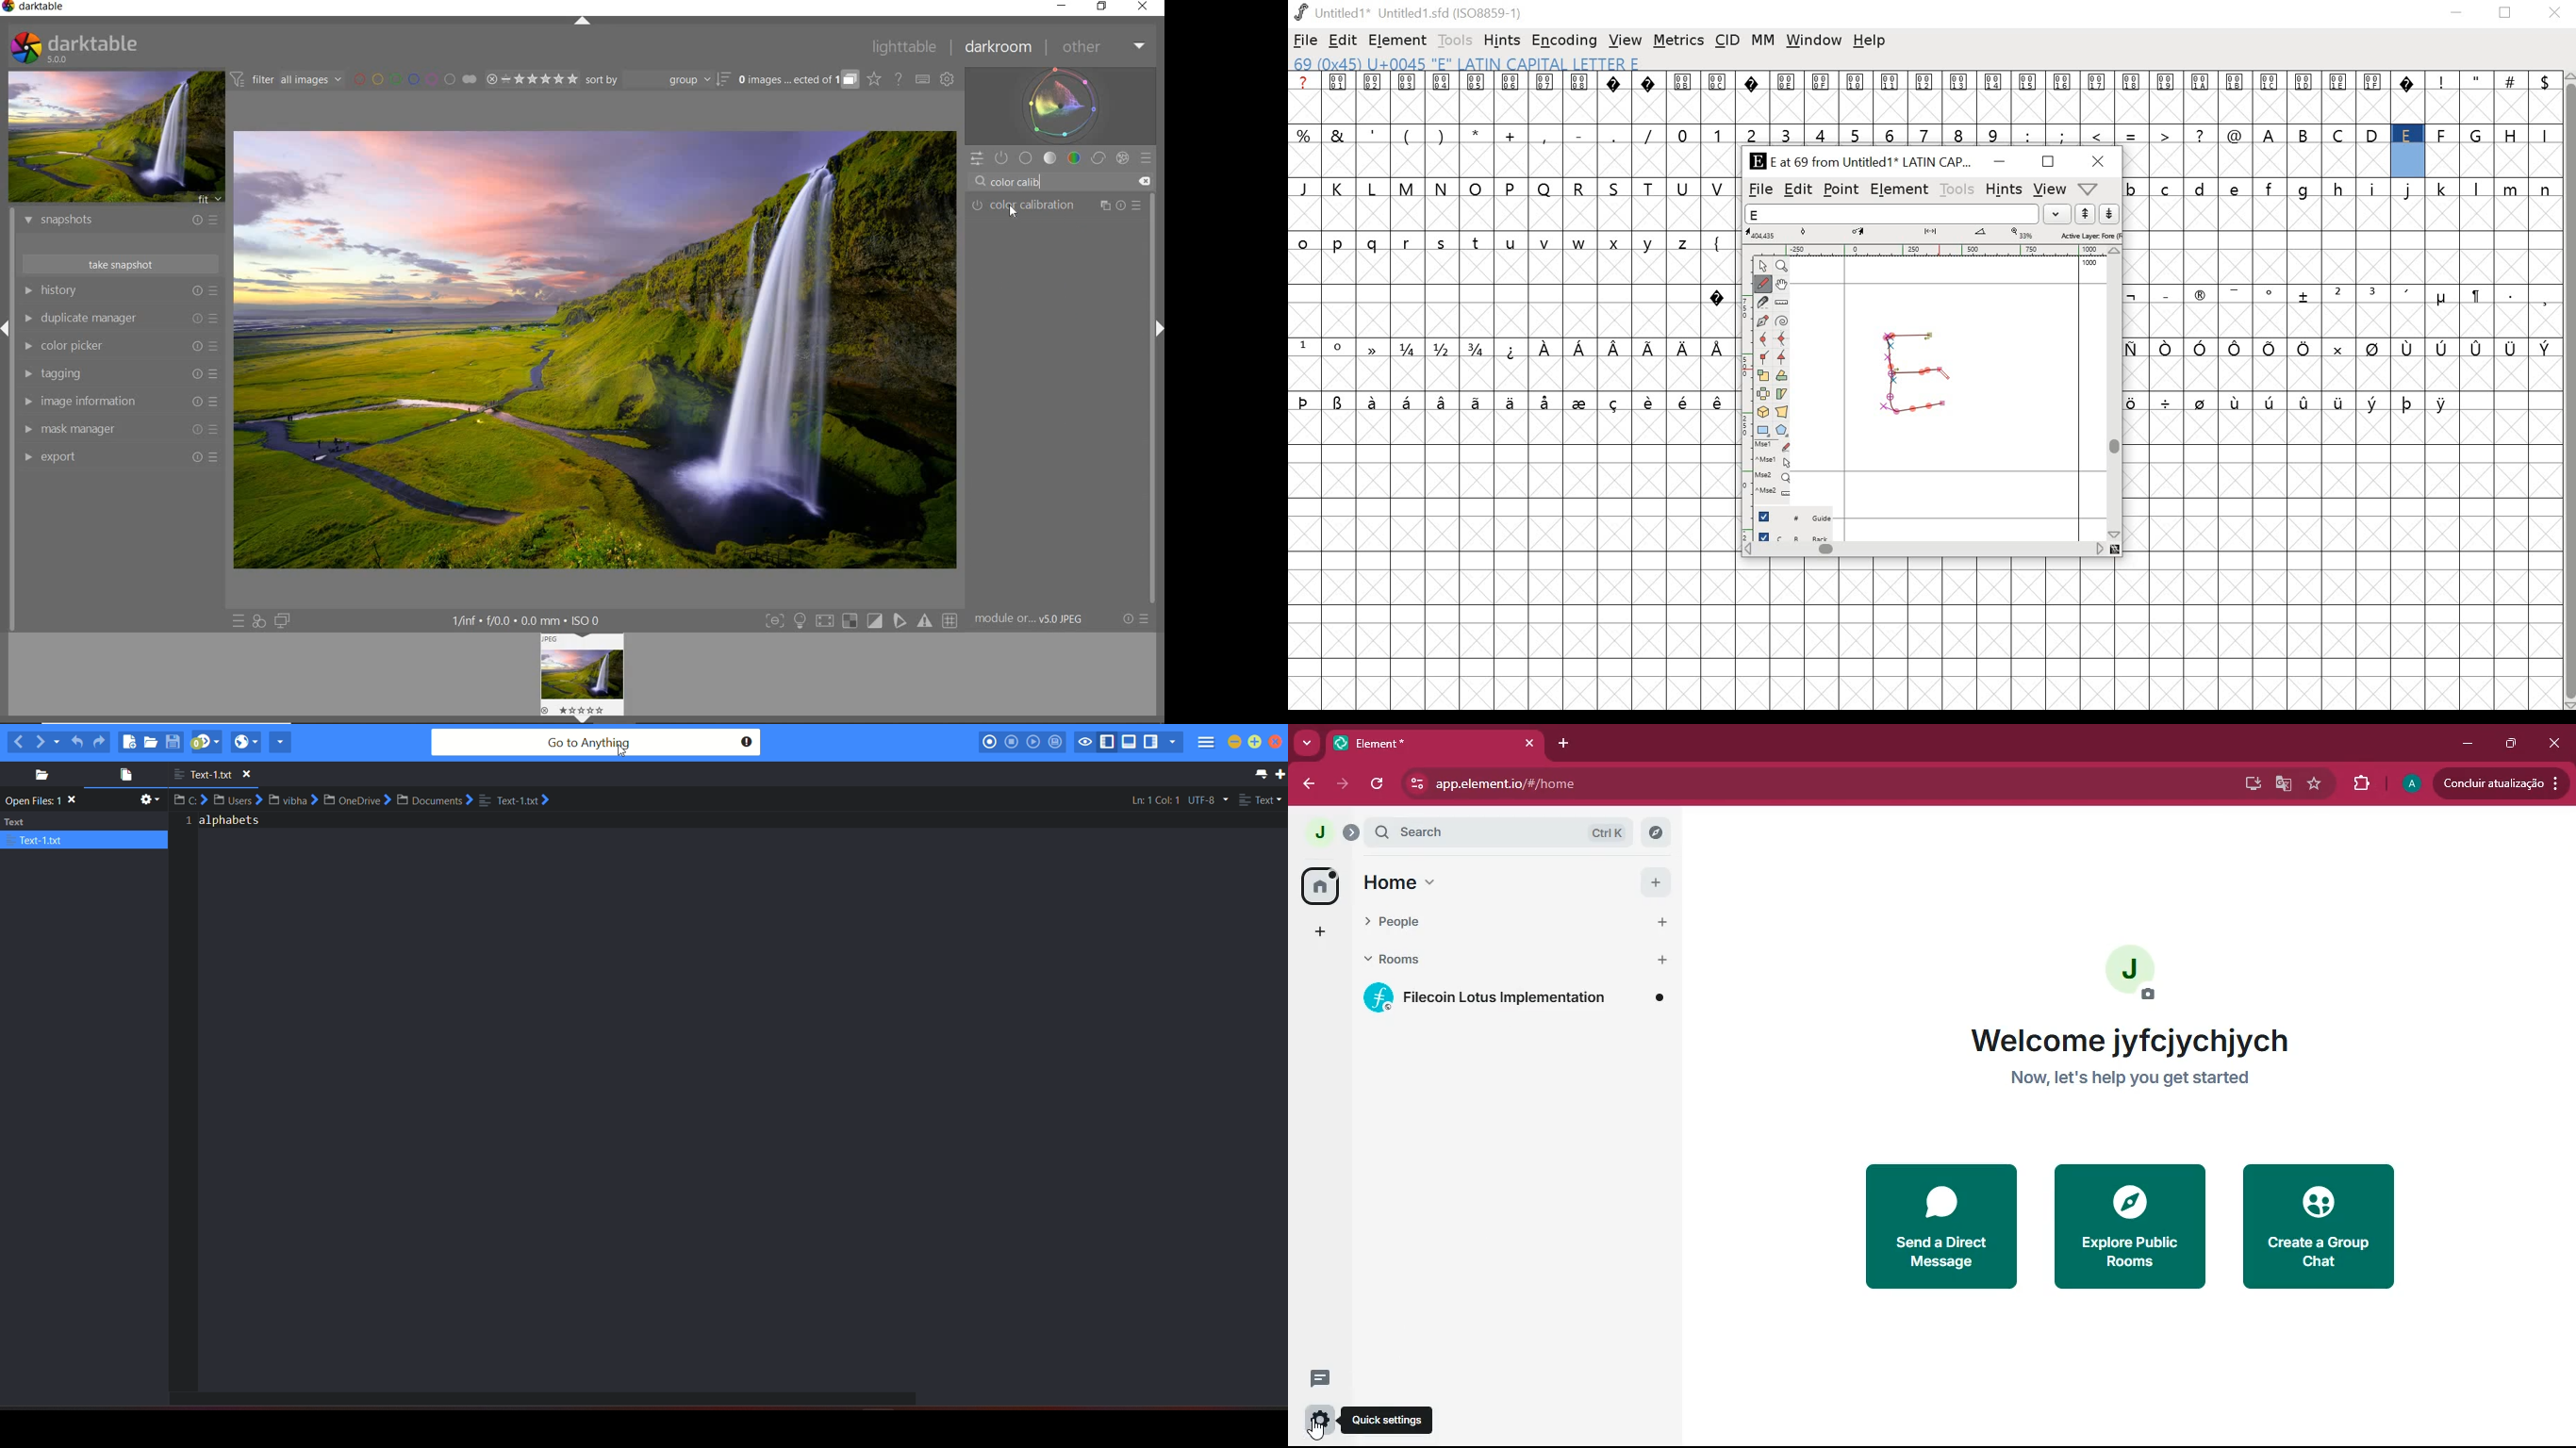  Describe the element at coordinates (2058, 214) in the screenshot. I see `dropdown` at that location.